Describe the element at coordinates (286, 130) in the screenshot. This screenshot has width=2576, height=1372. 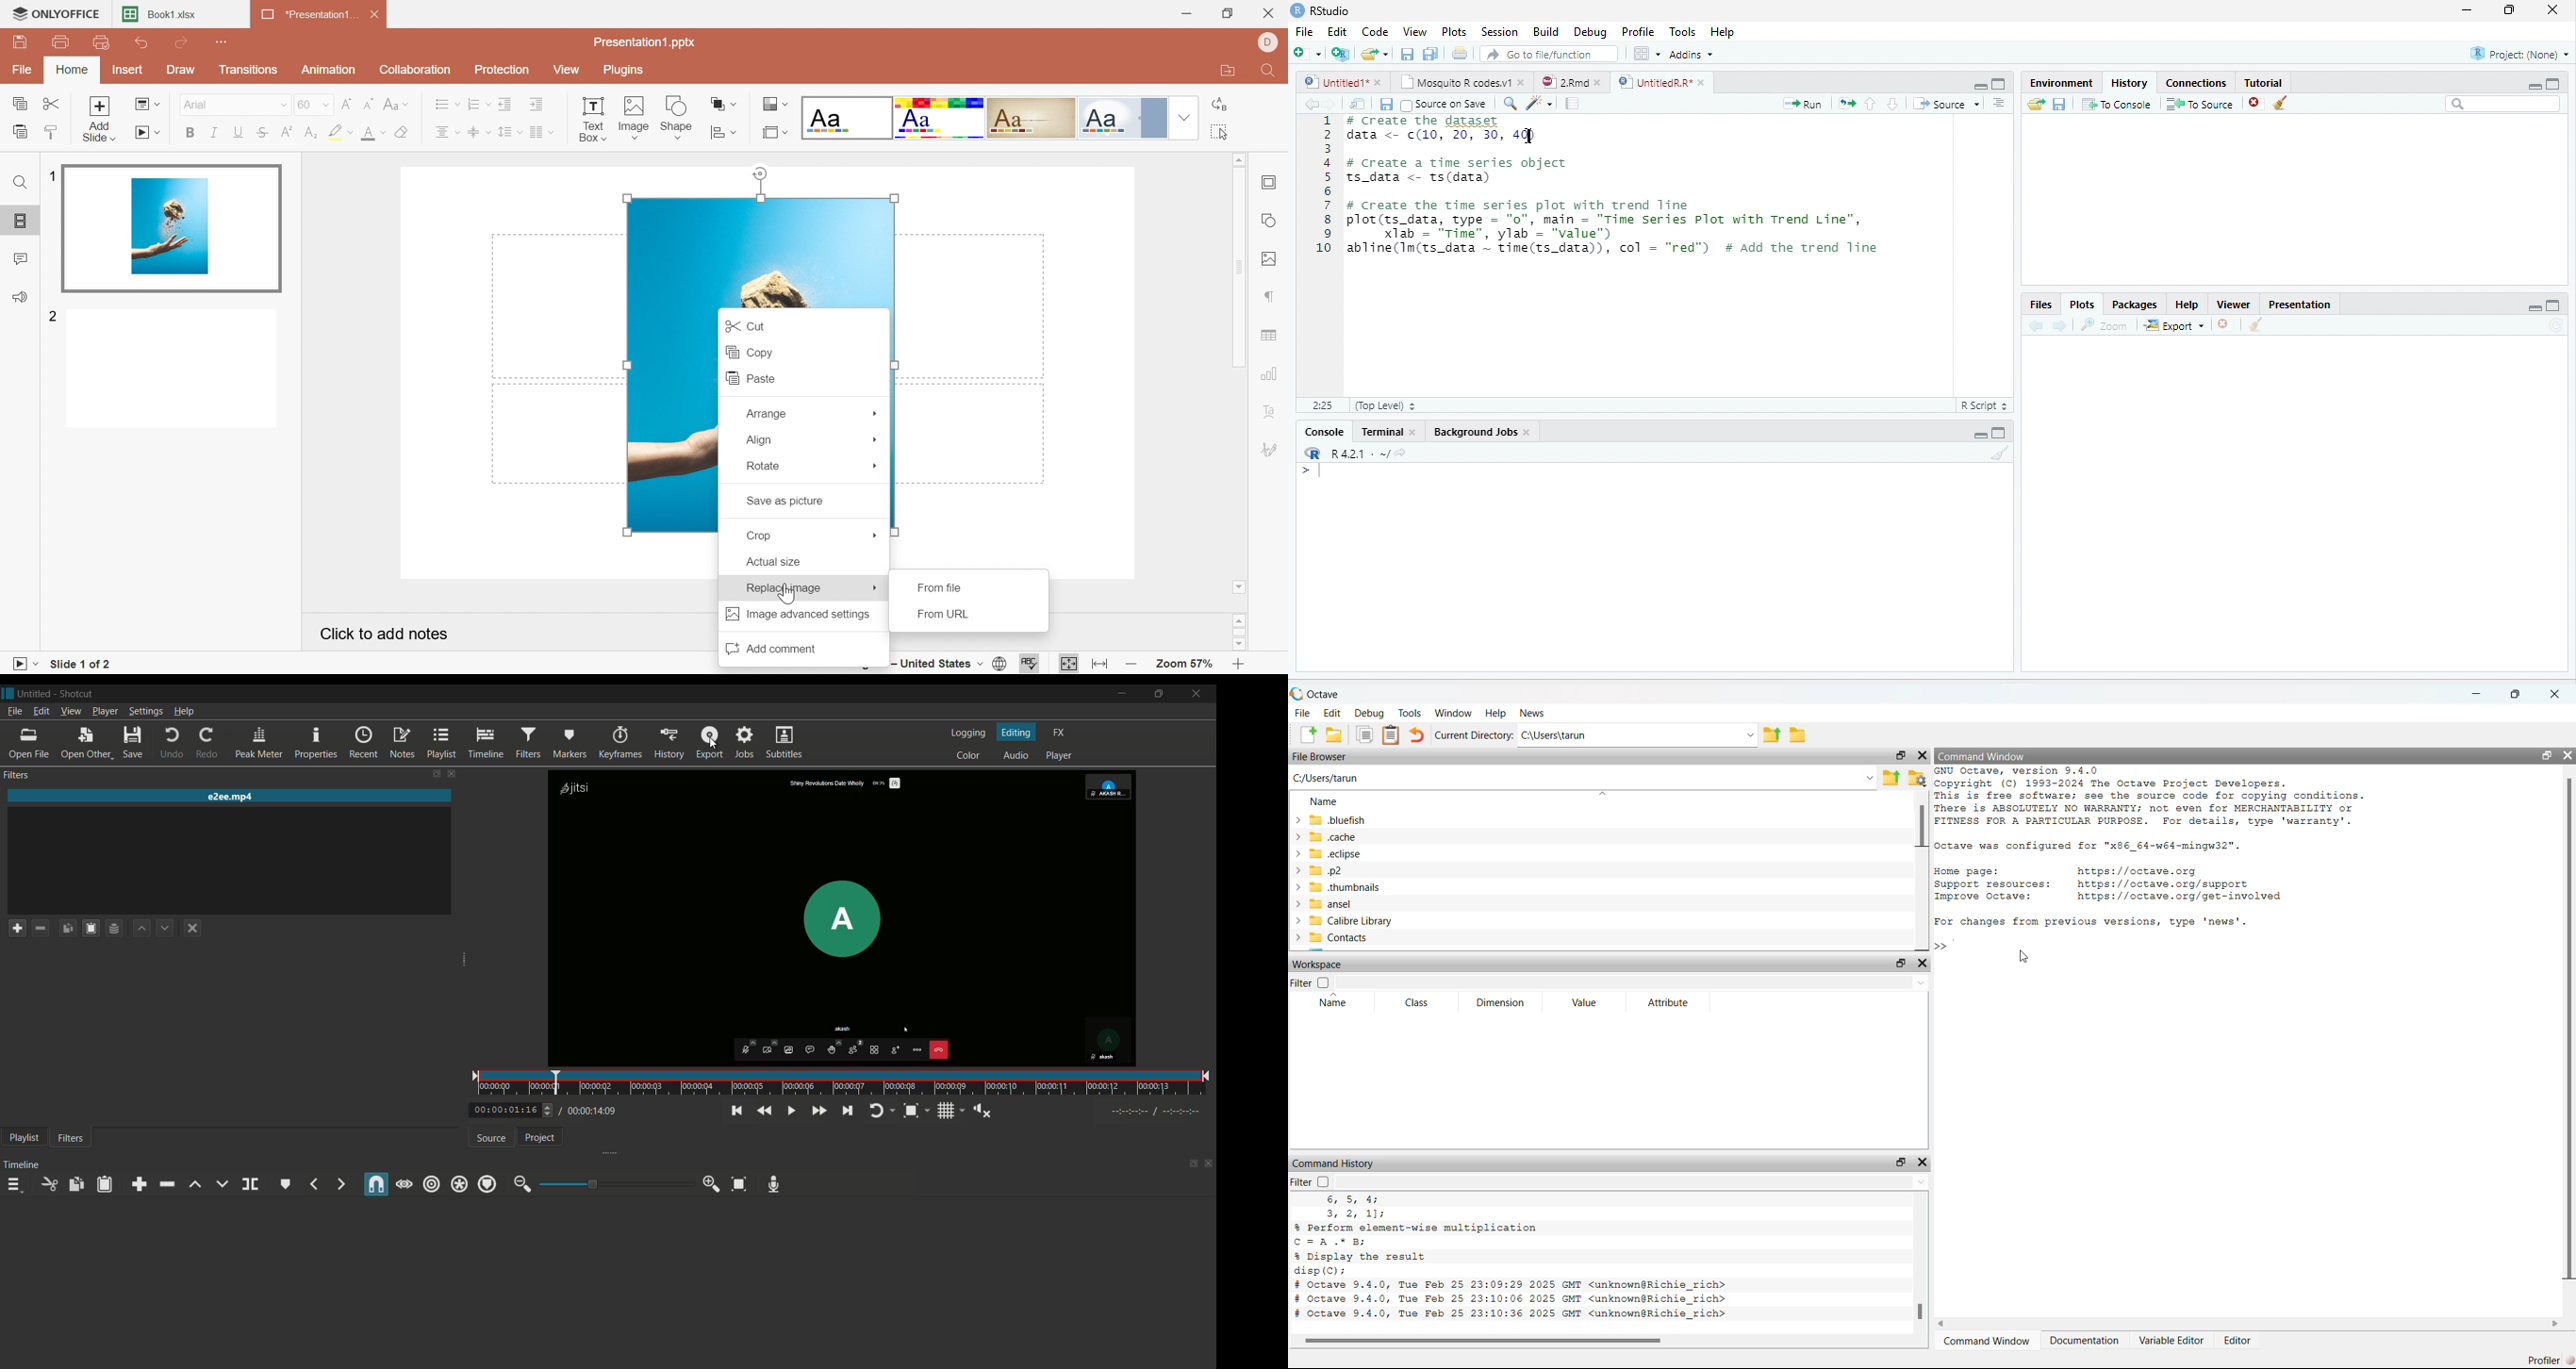
I see `Superscript` at that location.